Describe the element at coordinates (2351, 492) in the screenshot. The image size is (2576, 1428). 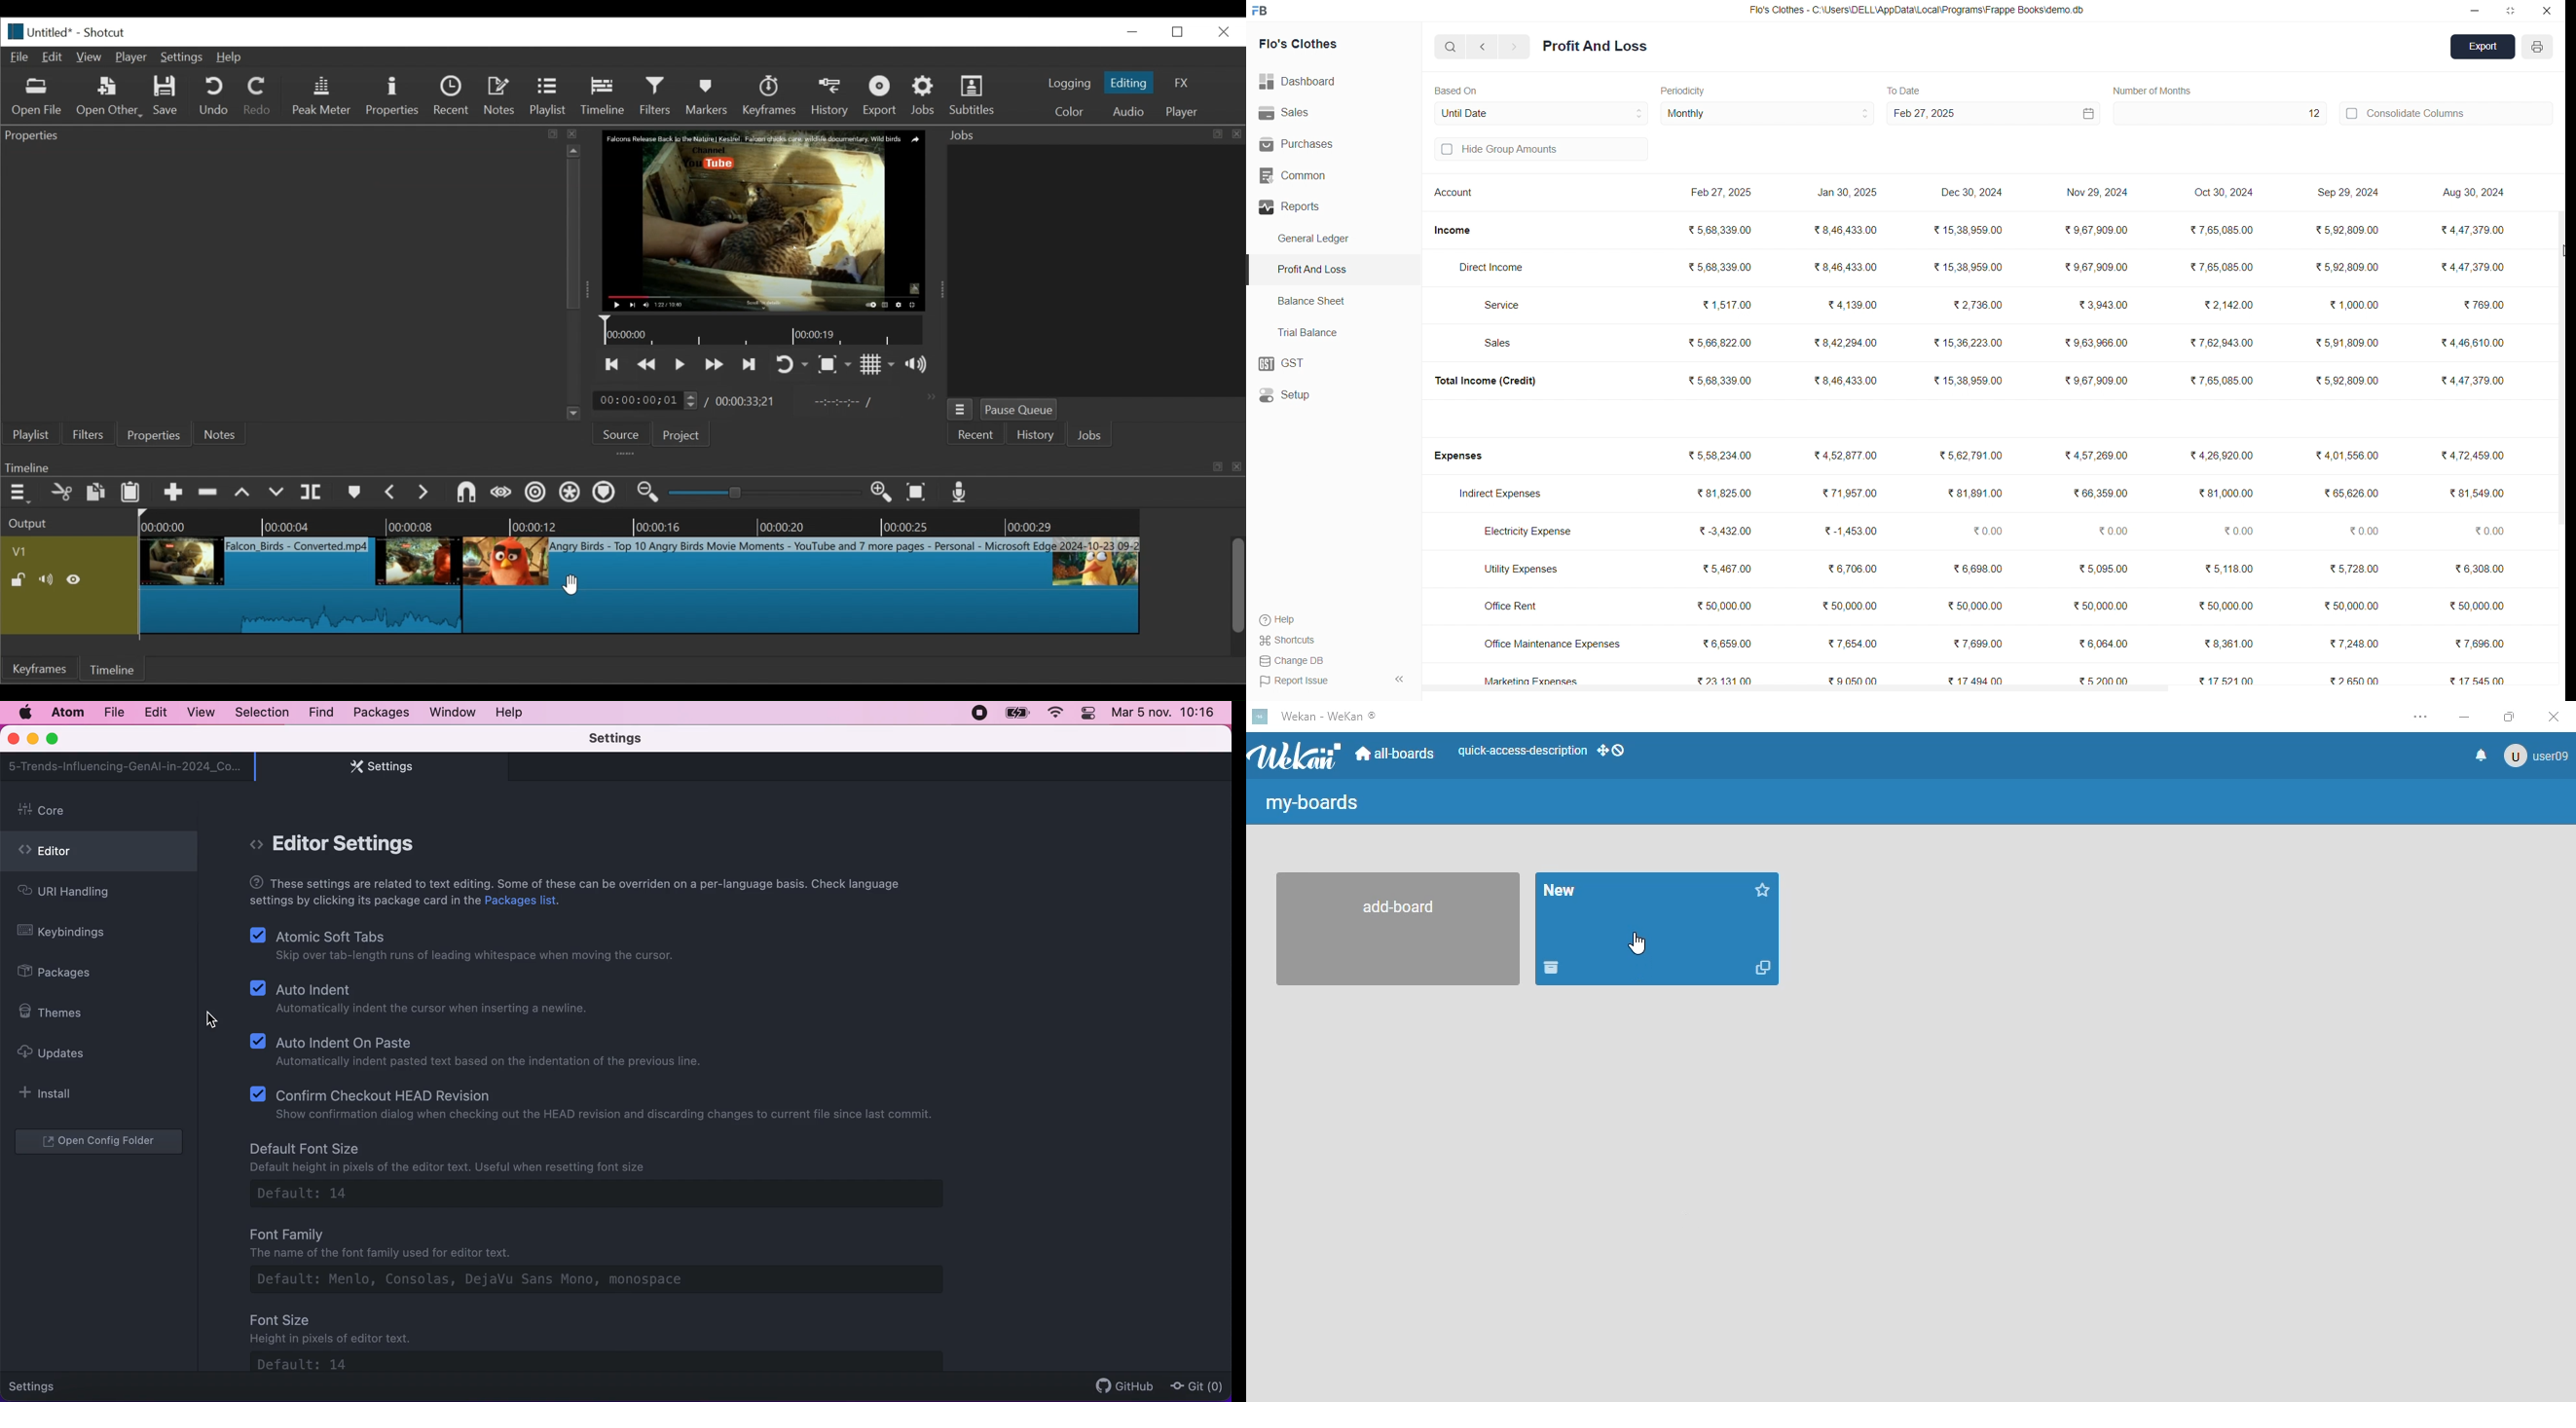
I see `₹65,626.00` at that location.